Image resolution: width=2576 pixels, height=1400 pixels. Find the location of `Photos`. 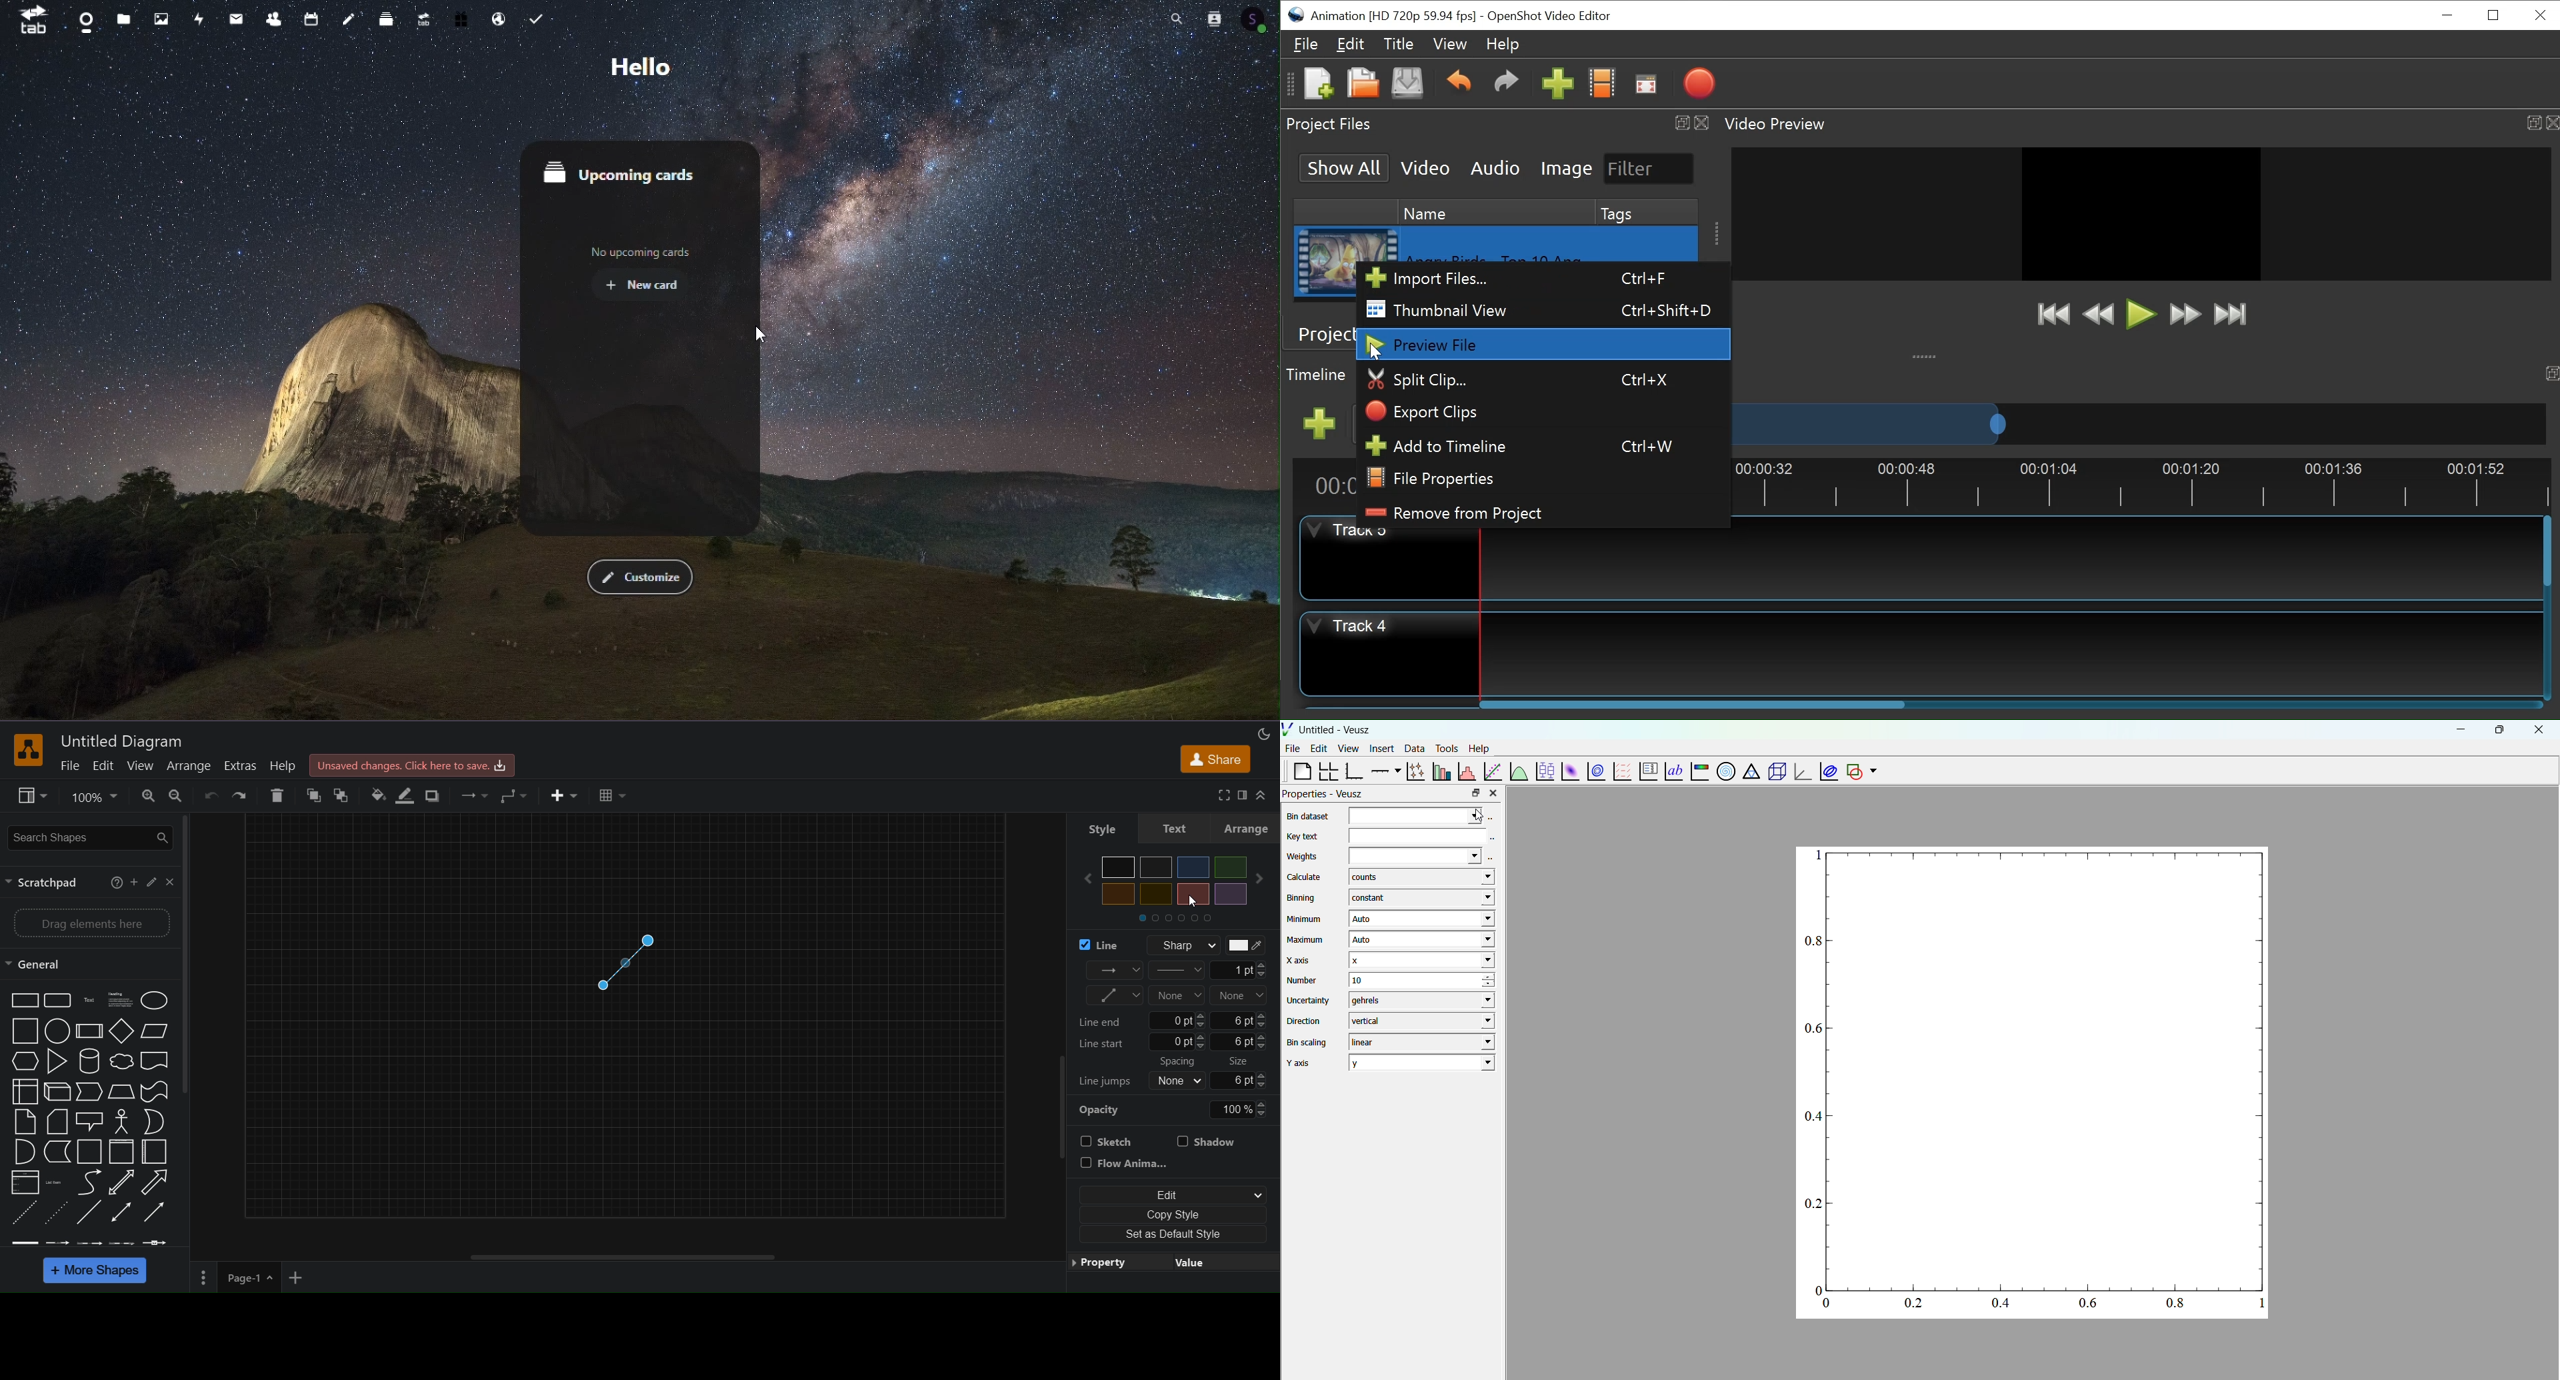

Photos is located at coordinates (163, 18).